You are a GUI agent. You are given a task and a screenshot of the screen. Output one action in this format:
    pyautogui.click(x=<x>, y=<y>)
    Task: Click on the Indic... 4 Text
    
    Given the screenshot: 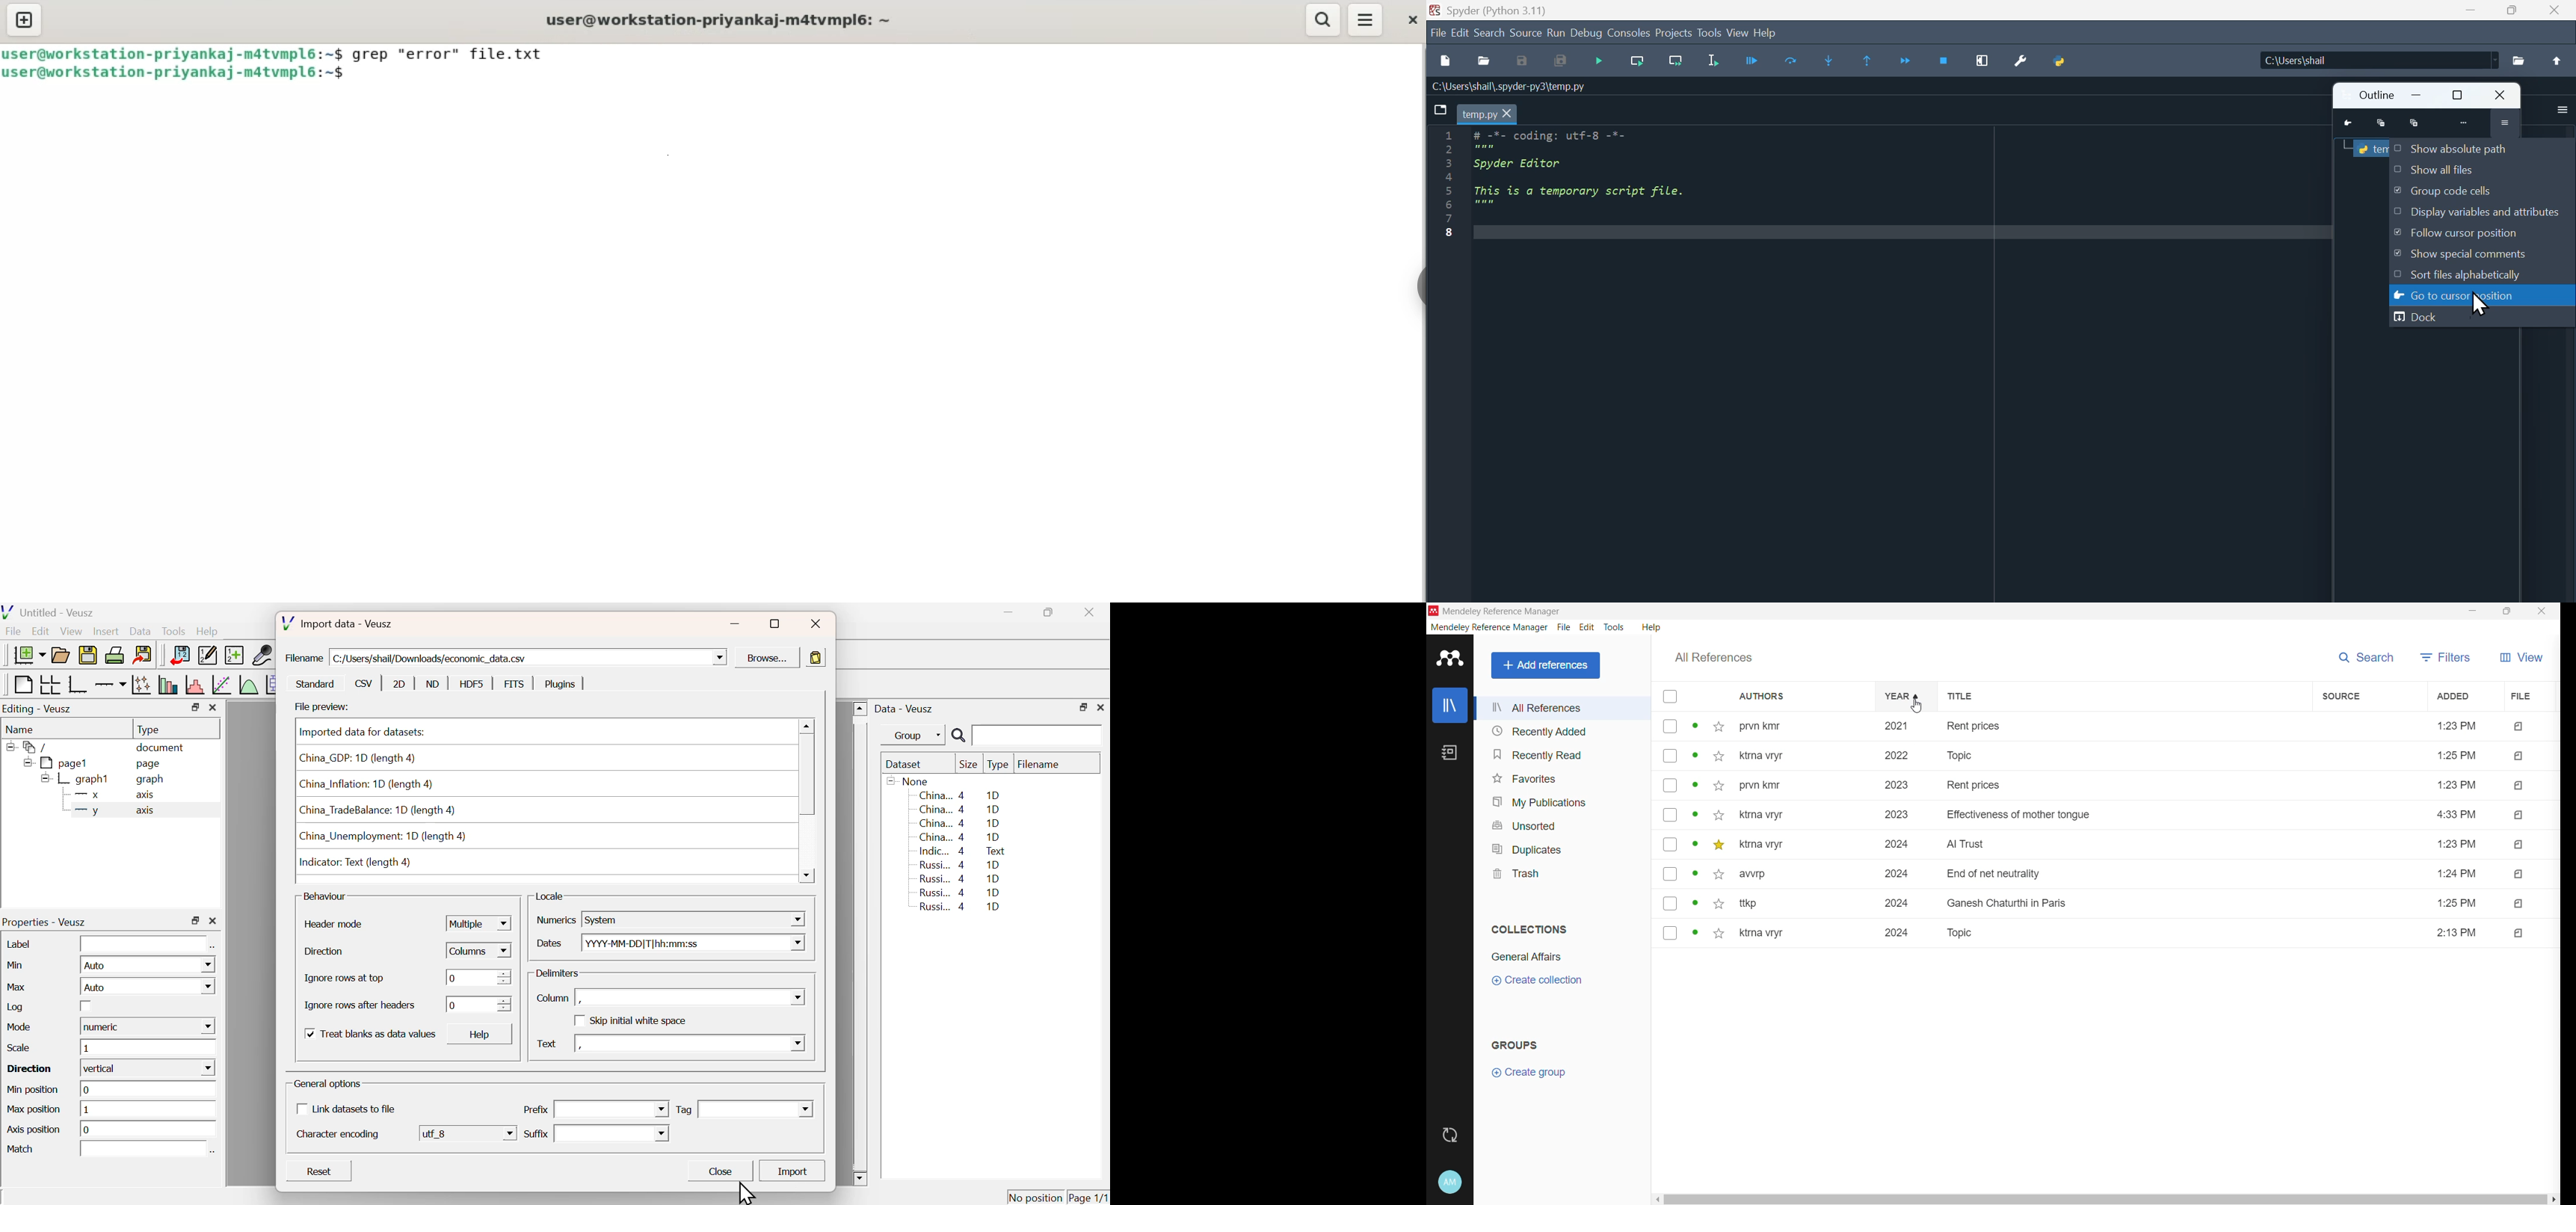 What is the action you would take?
    pyautogui.click(x=962, y=851)
    